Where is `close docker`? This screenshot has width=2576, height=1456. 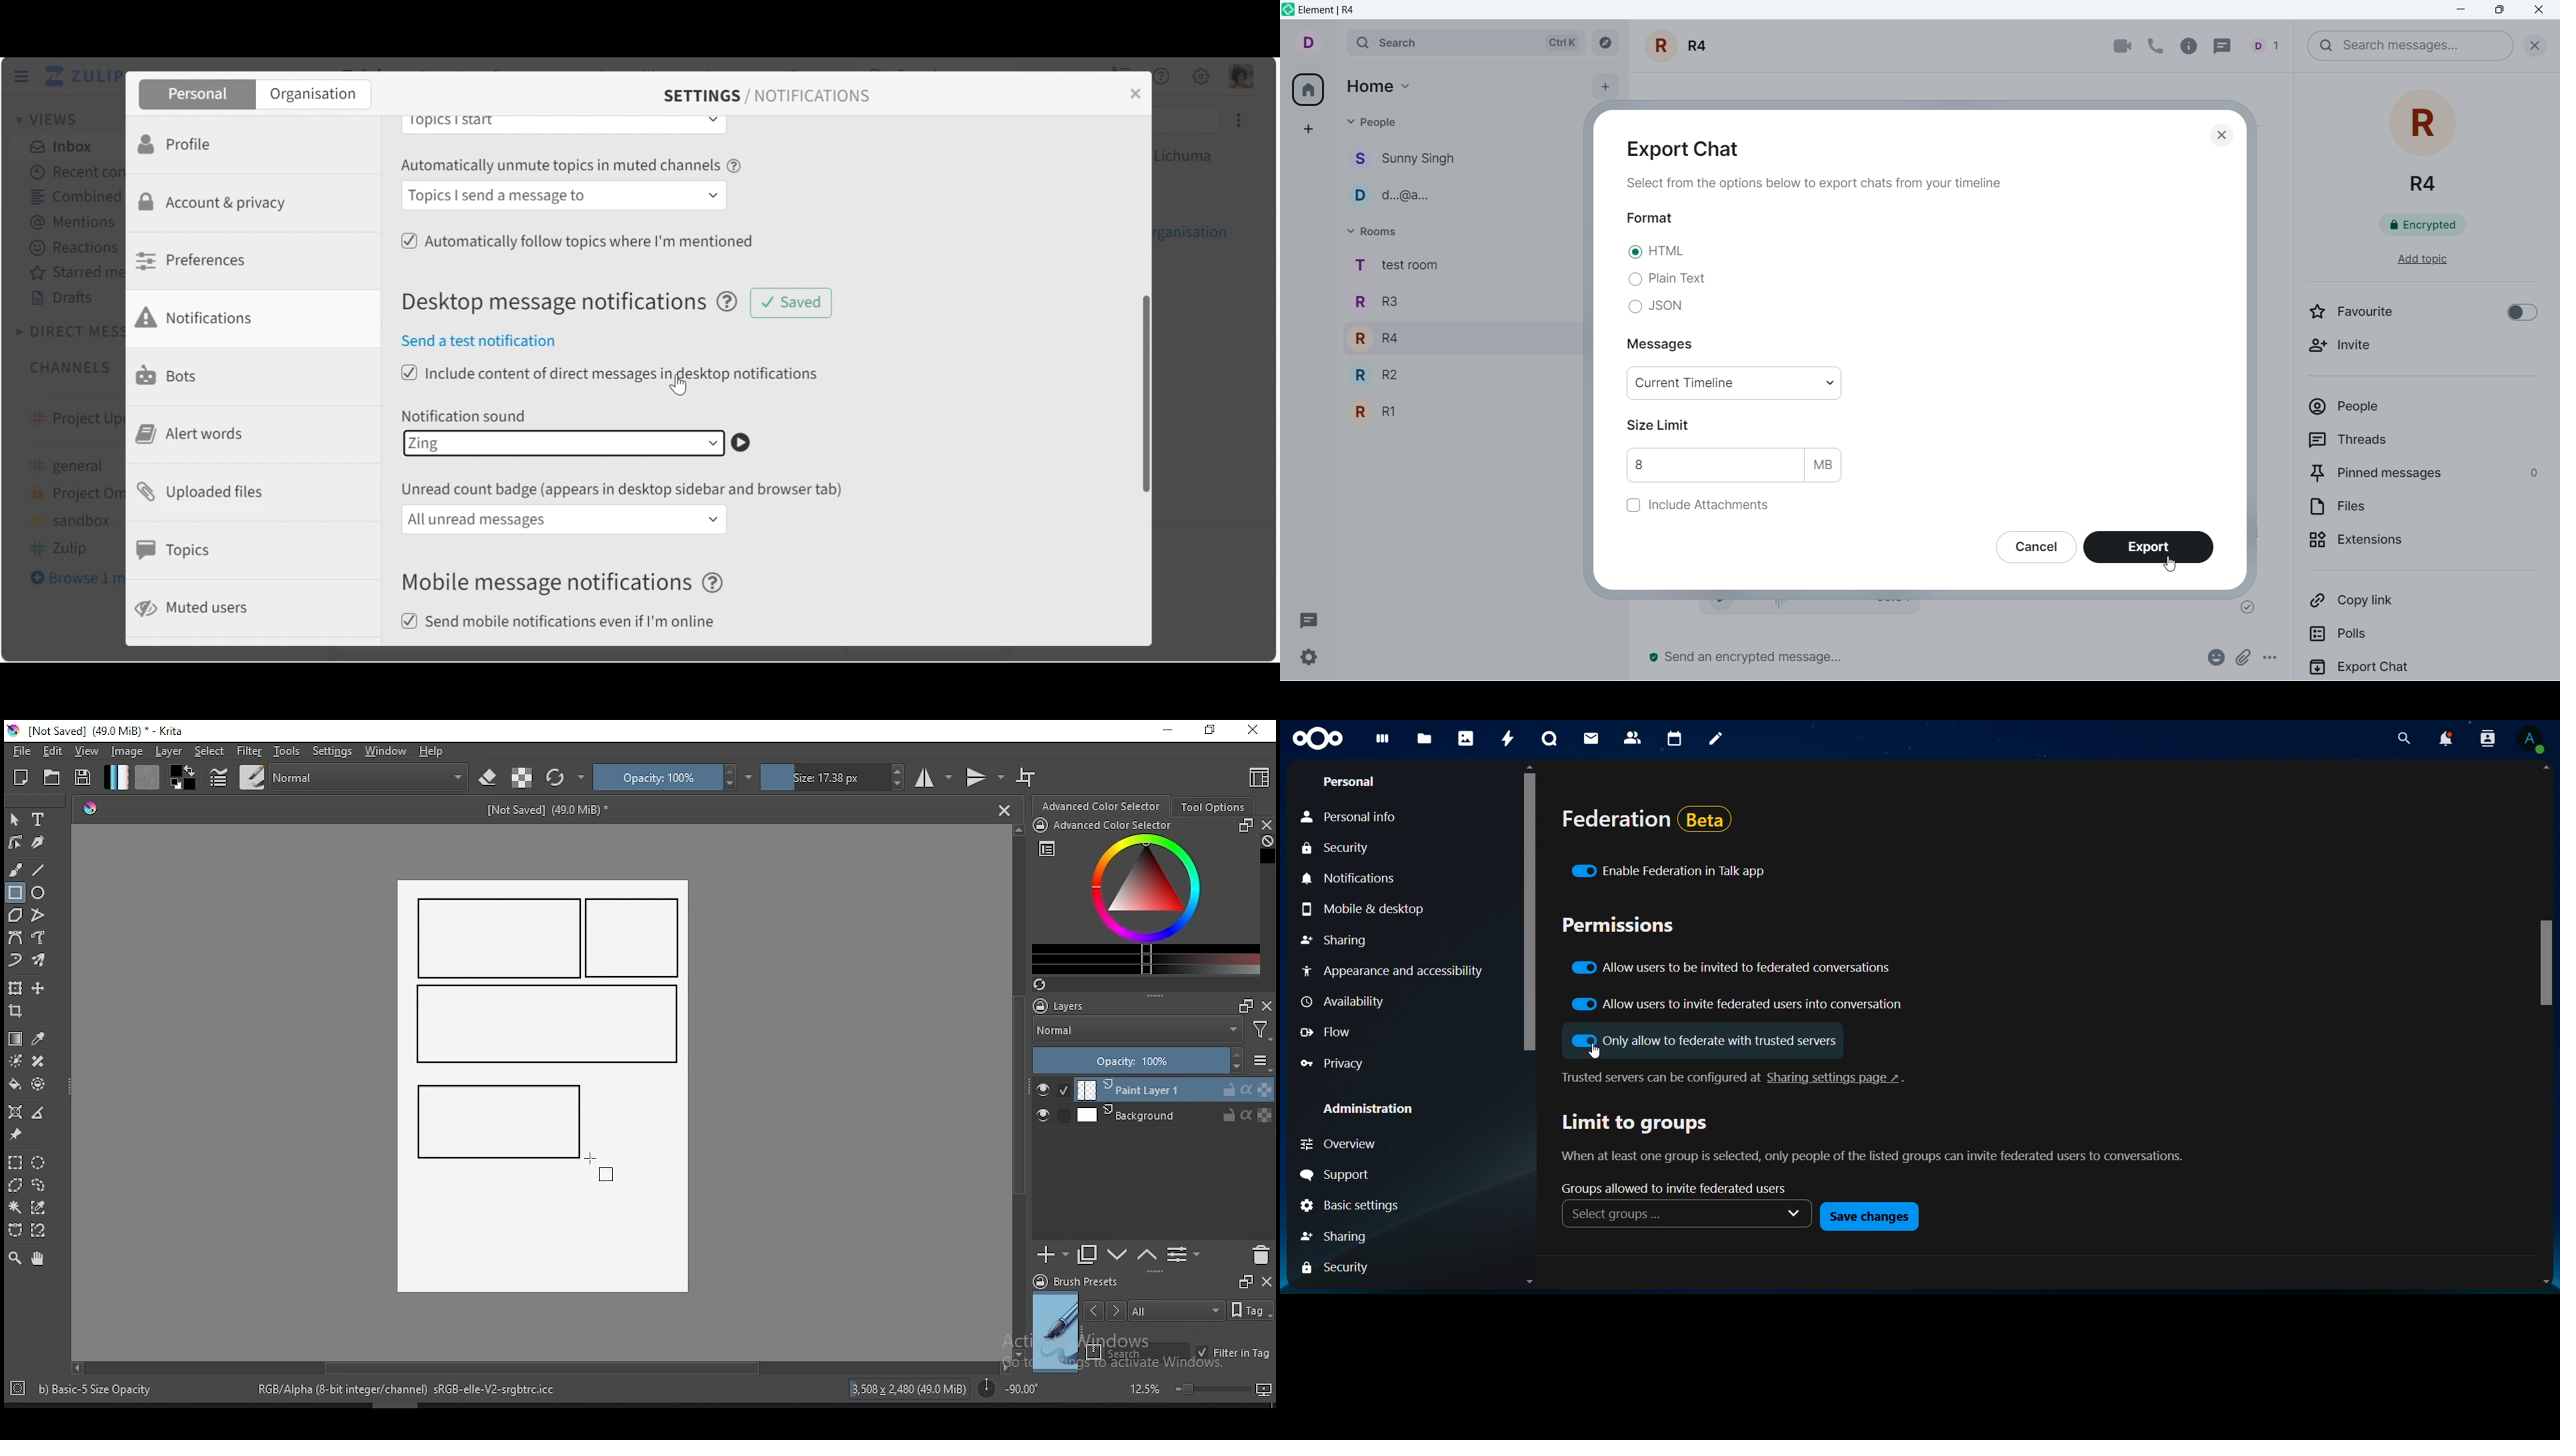
close docker is located at coordinates (1266, 1280).